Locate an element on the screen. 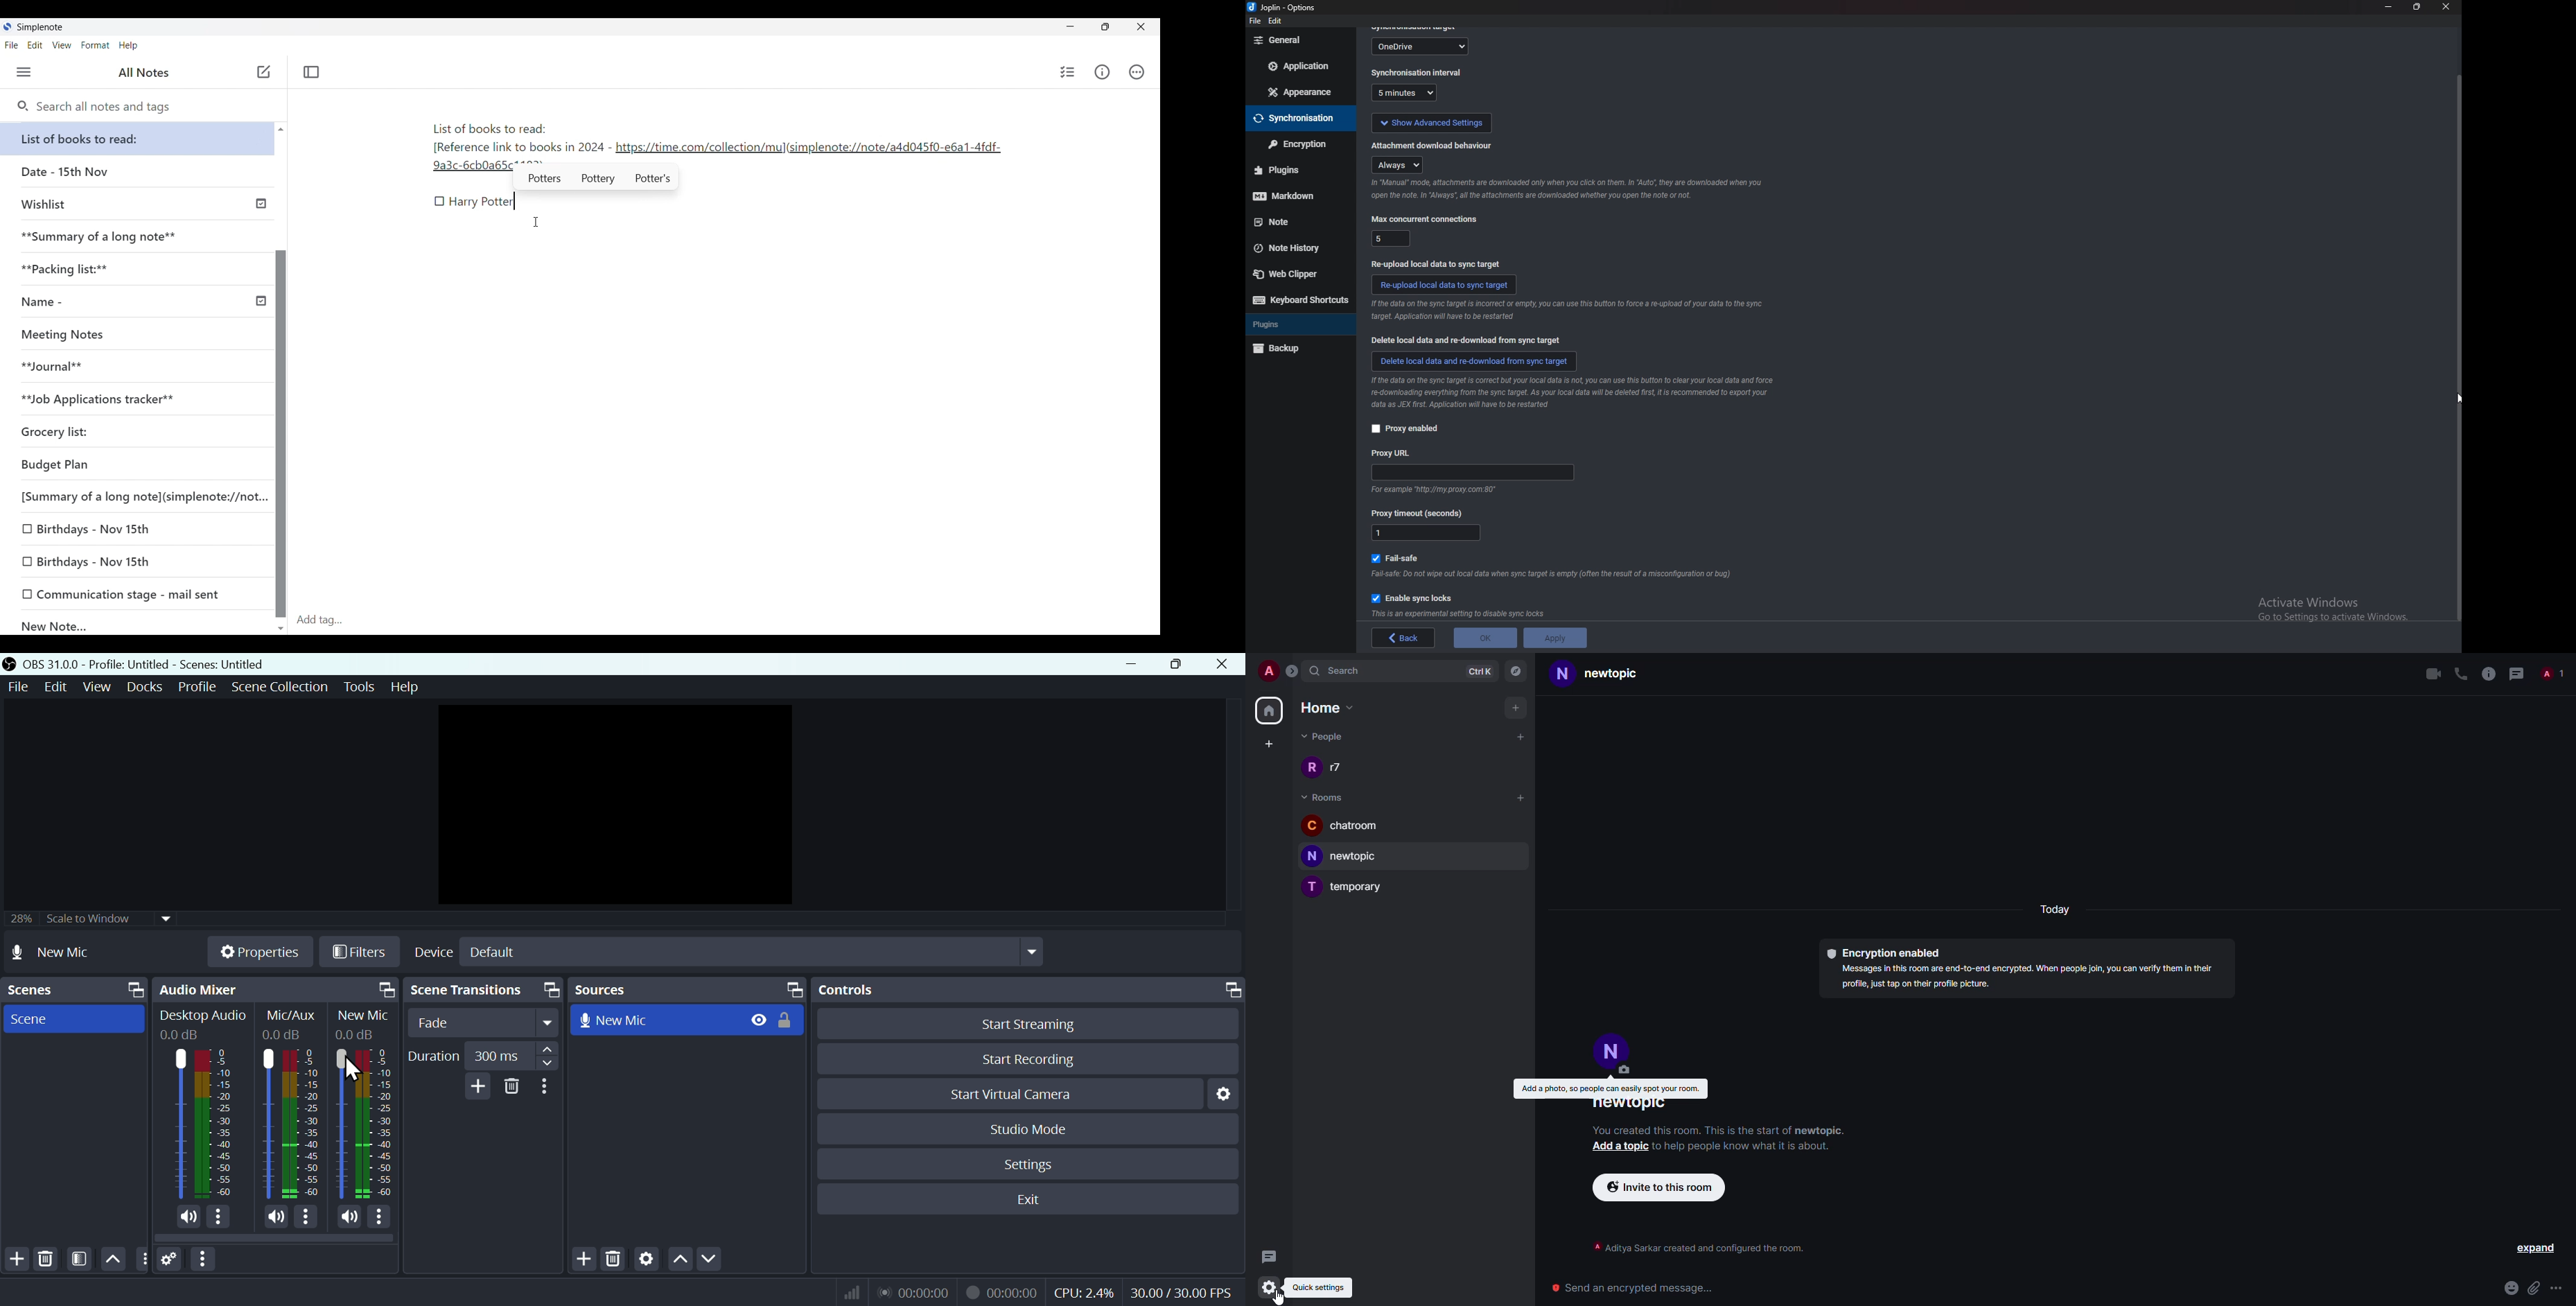 The image size is (2576, 1316). people is located at coordinates (1326, 735).